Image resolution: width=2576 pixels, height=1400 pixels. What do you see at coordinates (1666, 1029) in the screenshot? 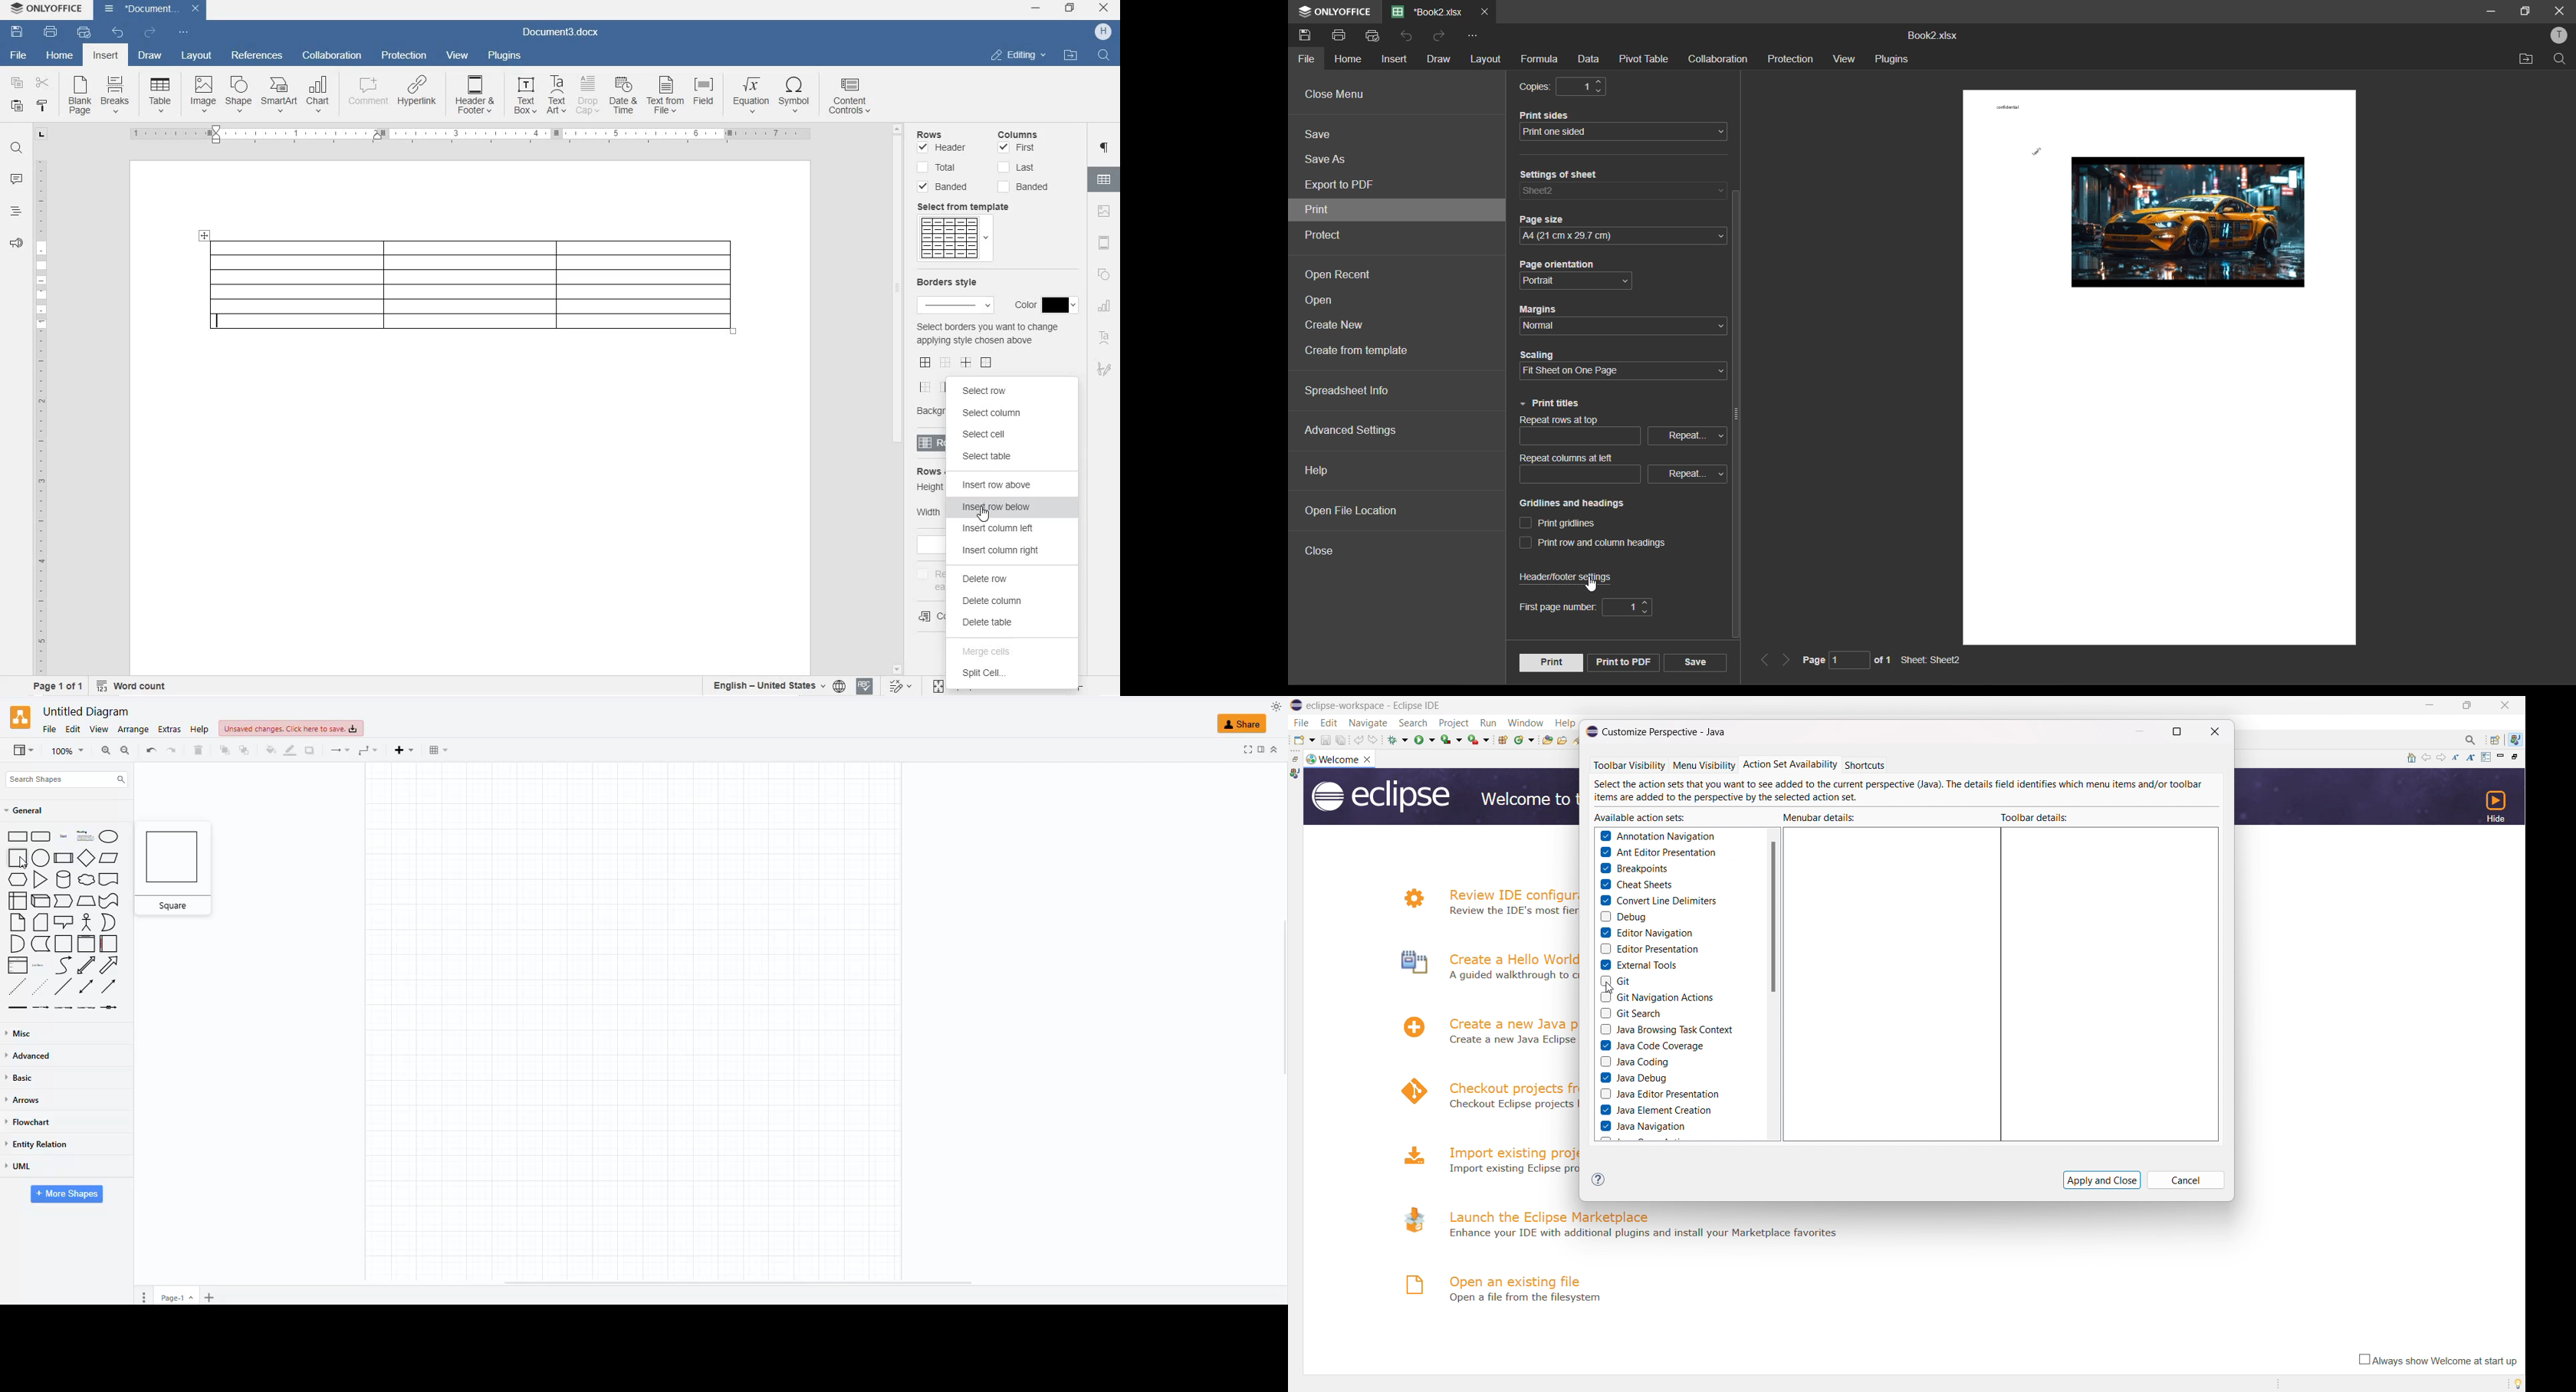
I see `java browsing task context` at bounding box center [1666, 1029].